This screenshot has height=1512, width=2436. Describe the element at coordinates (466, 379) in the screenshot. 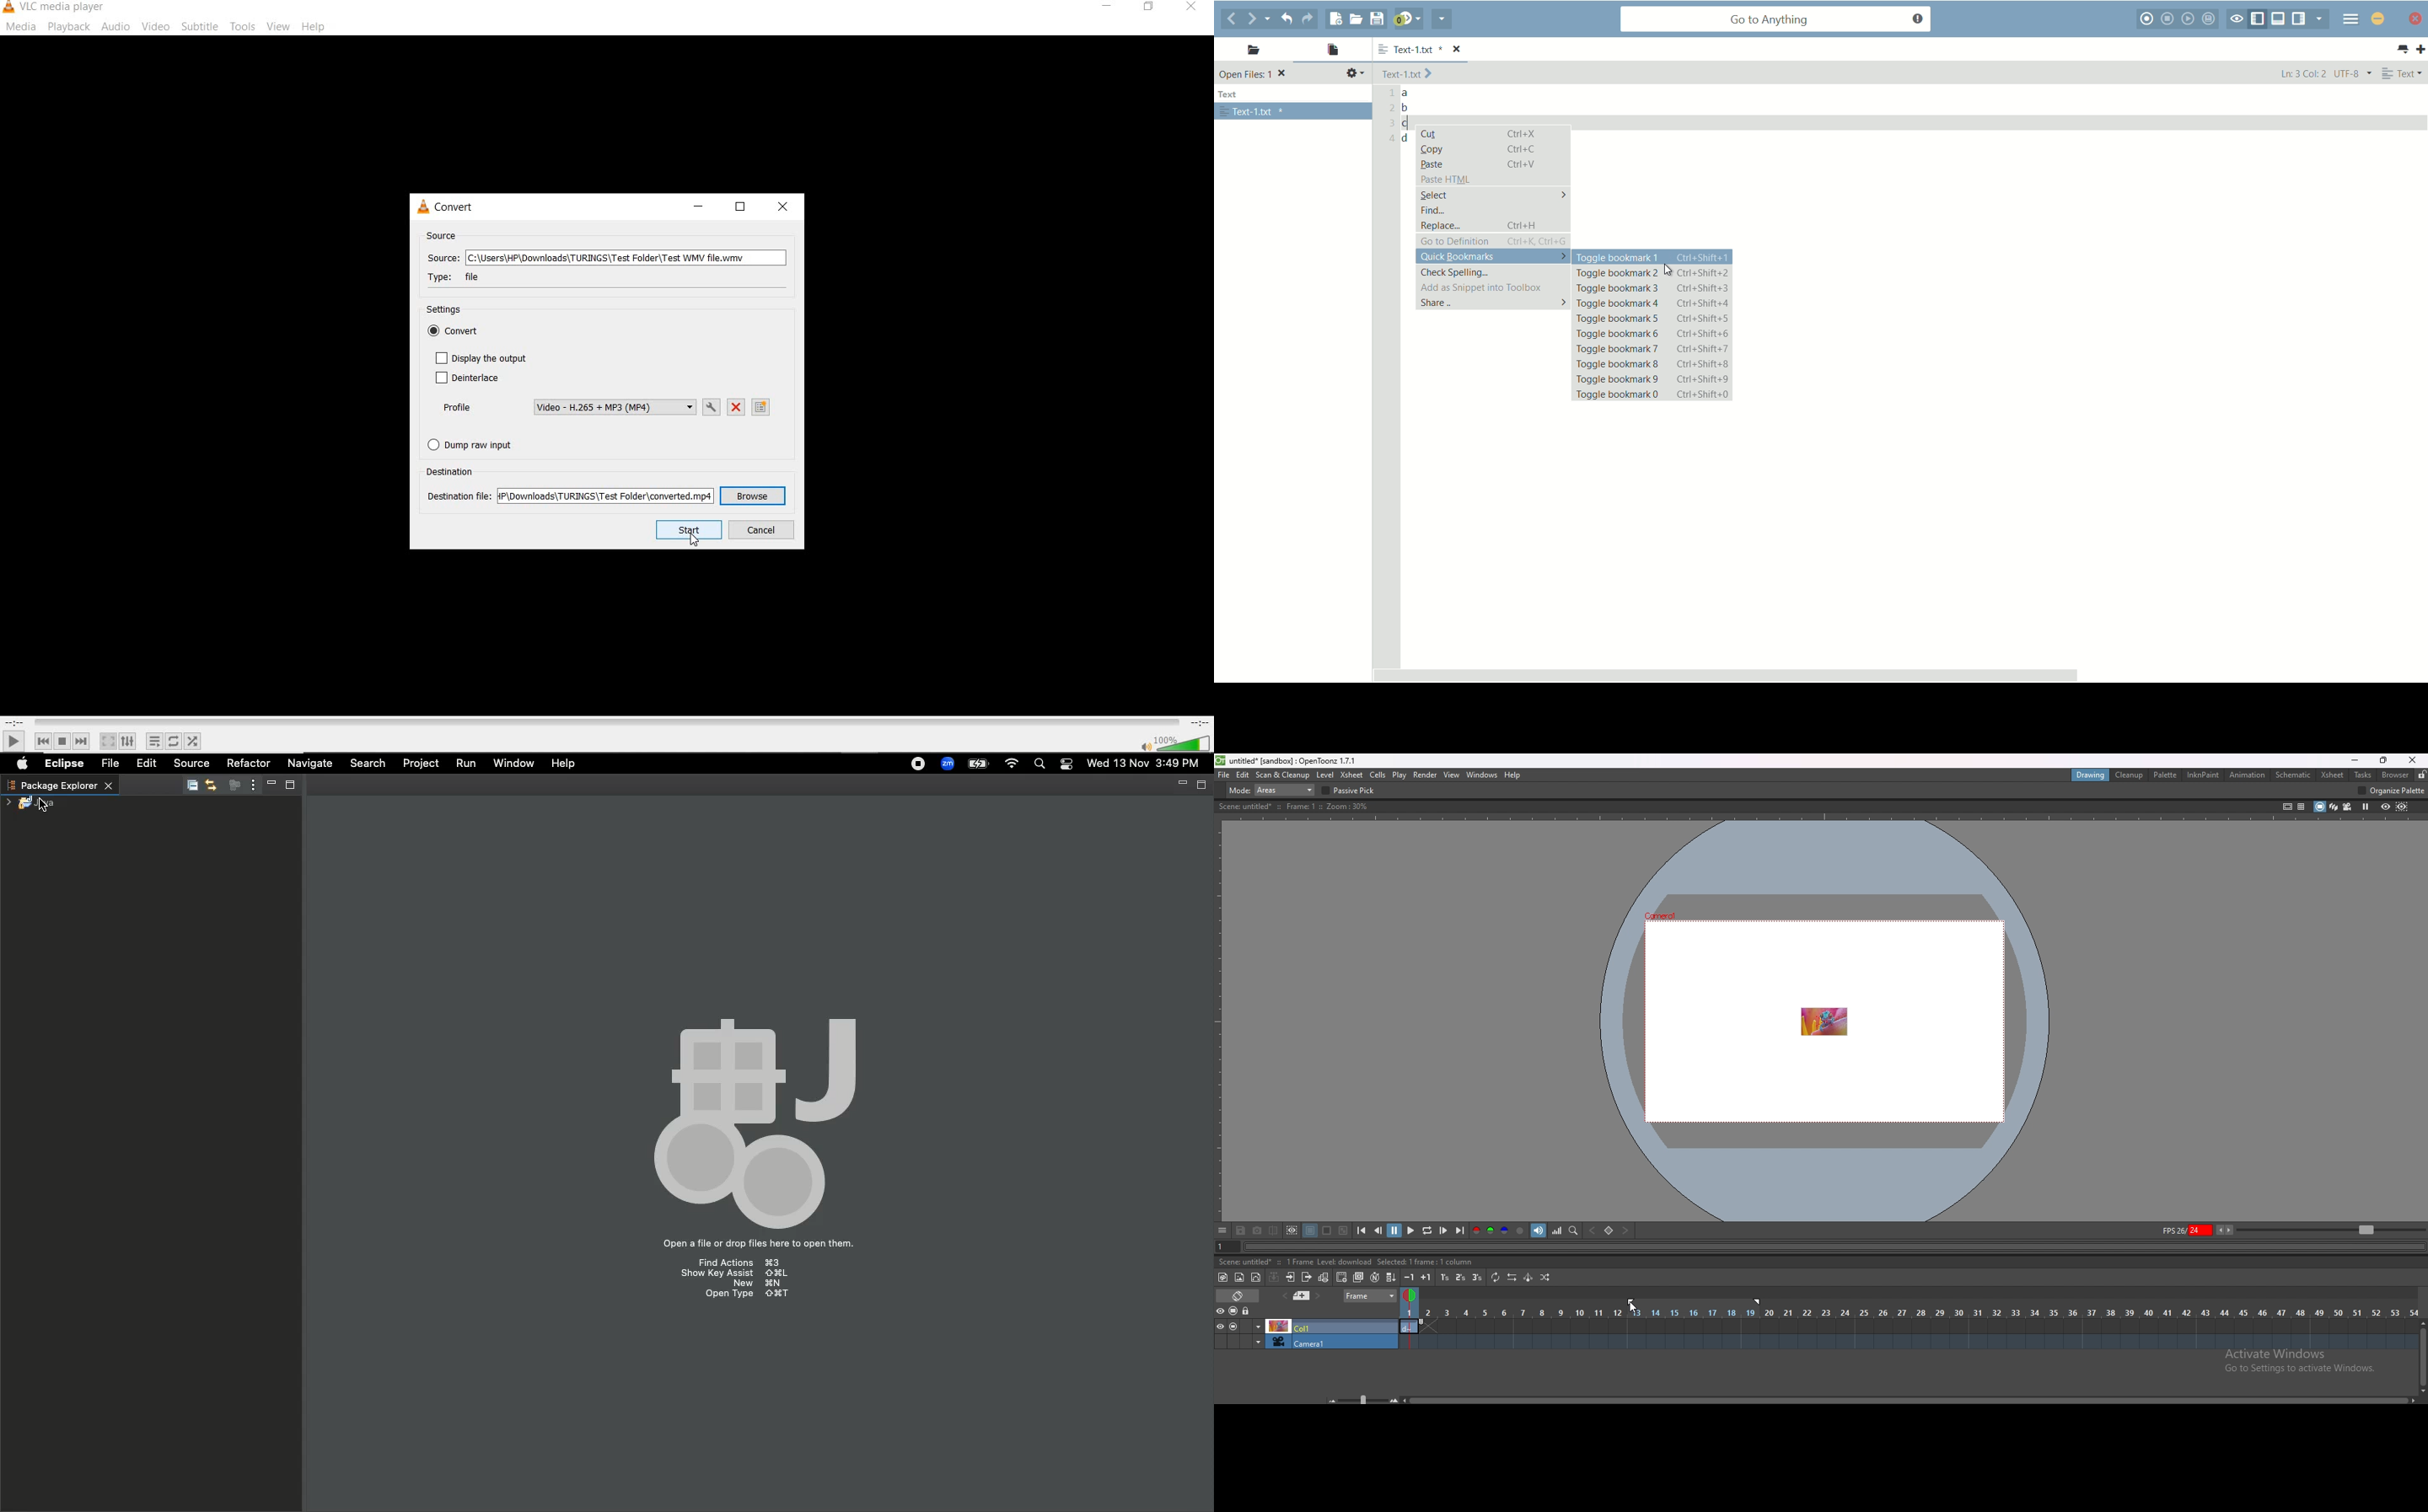

I see `Deinterlace` at that location.